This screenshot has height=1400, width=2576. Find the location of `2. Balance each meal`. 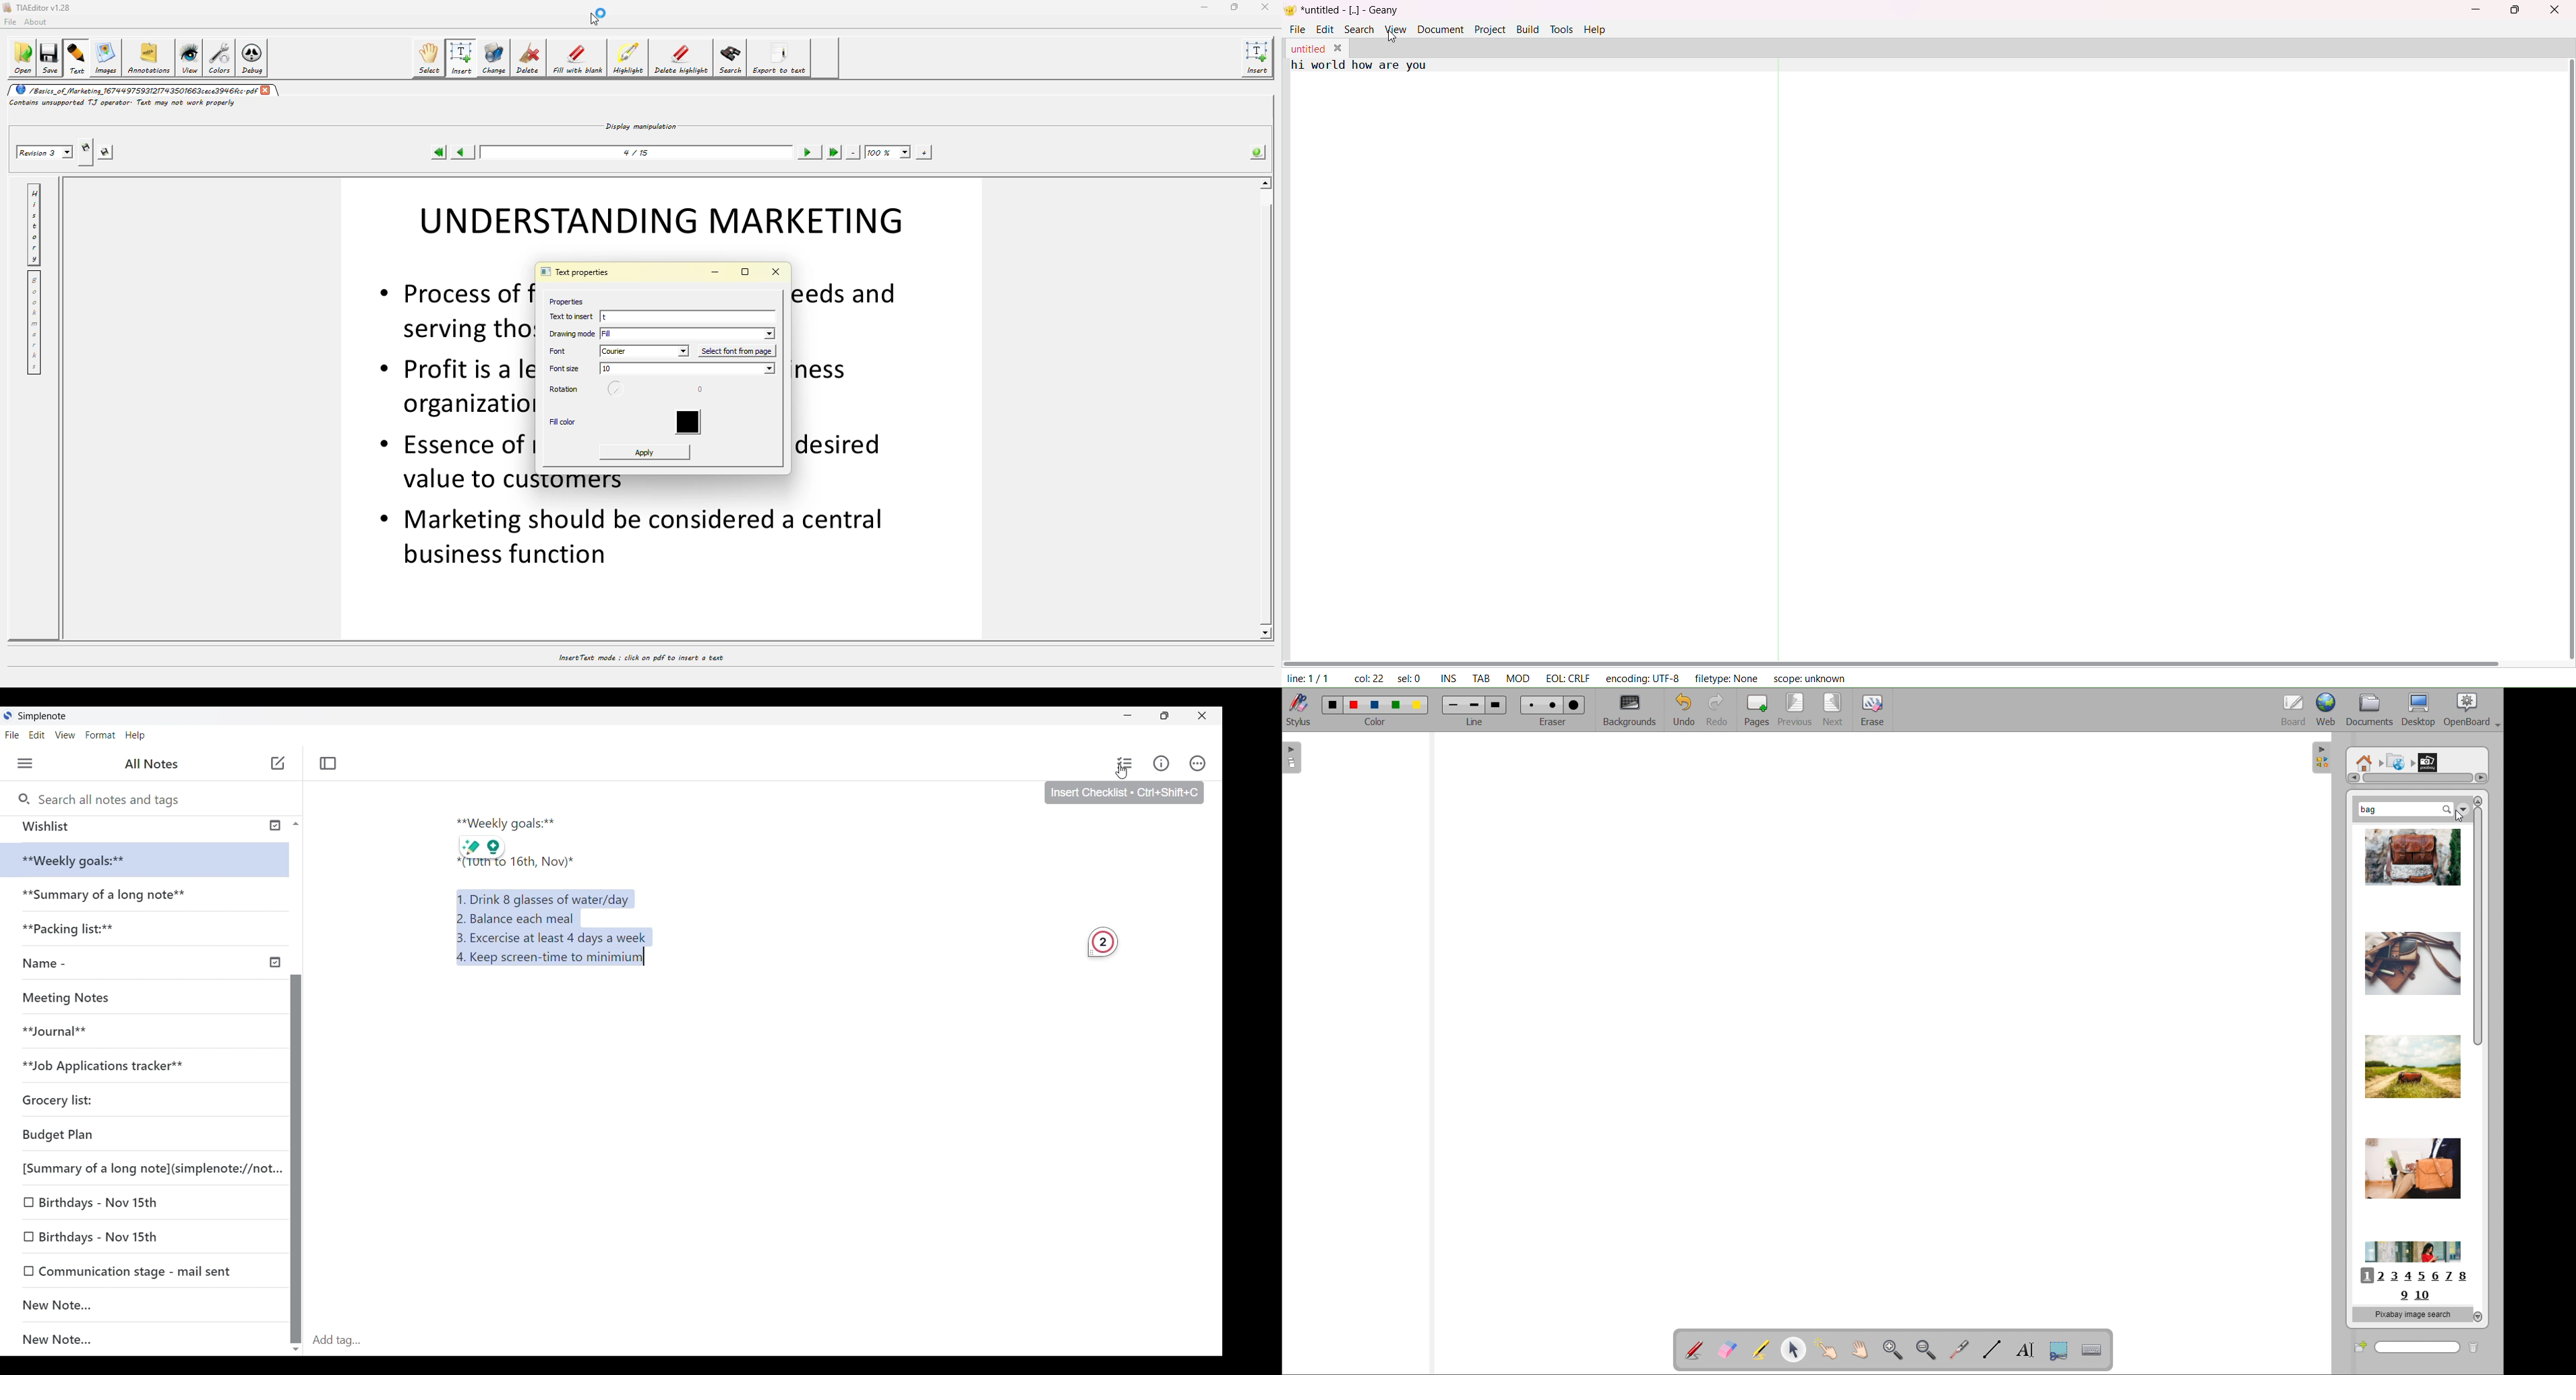

2. Balance each meal is located at coordinates (516, 918).